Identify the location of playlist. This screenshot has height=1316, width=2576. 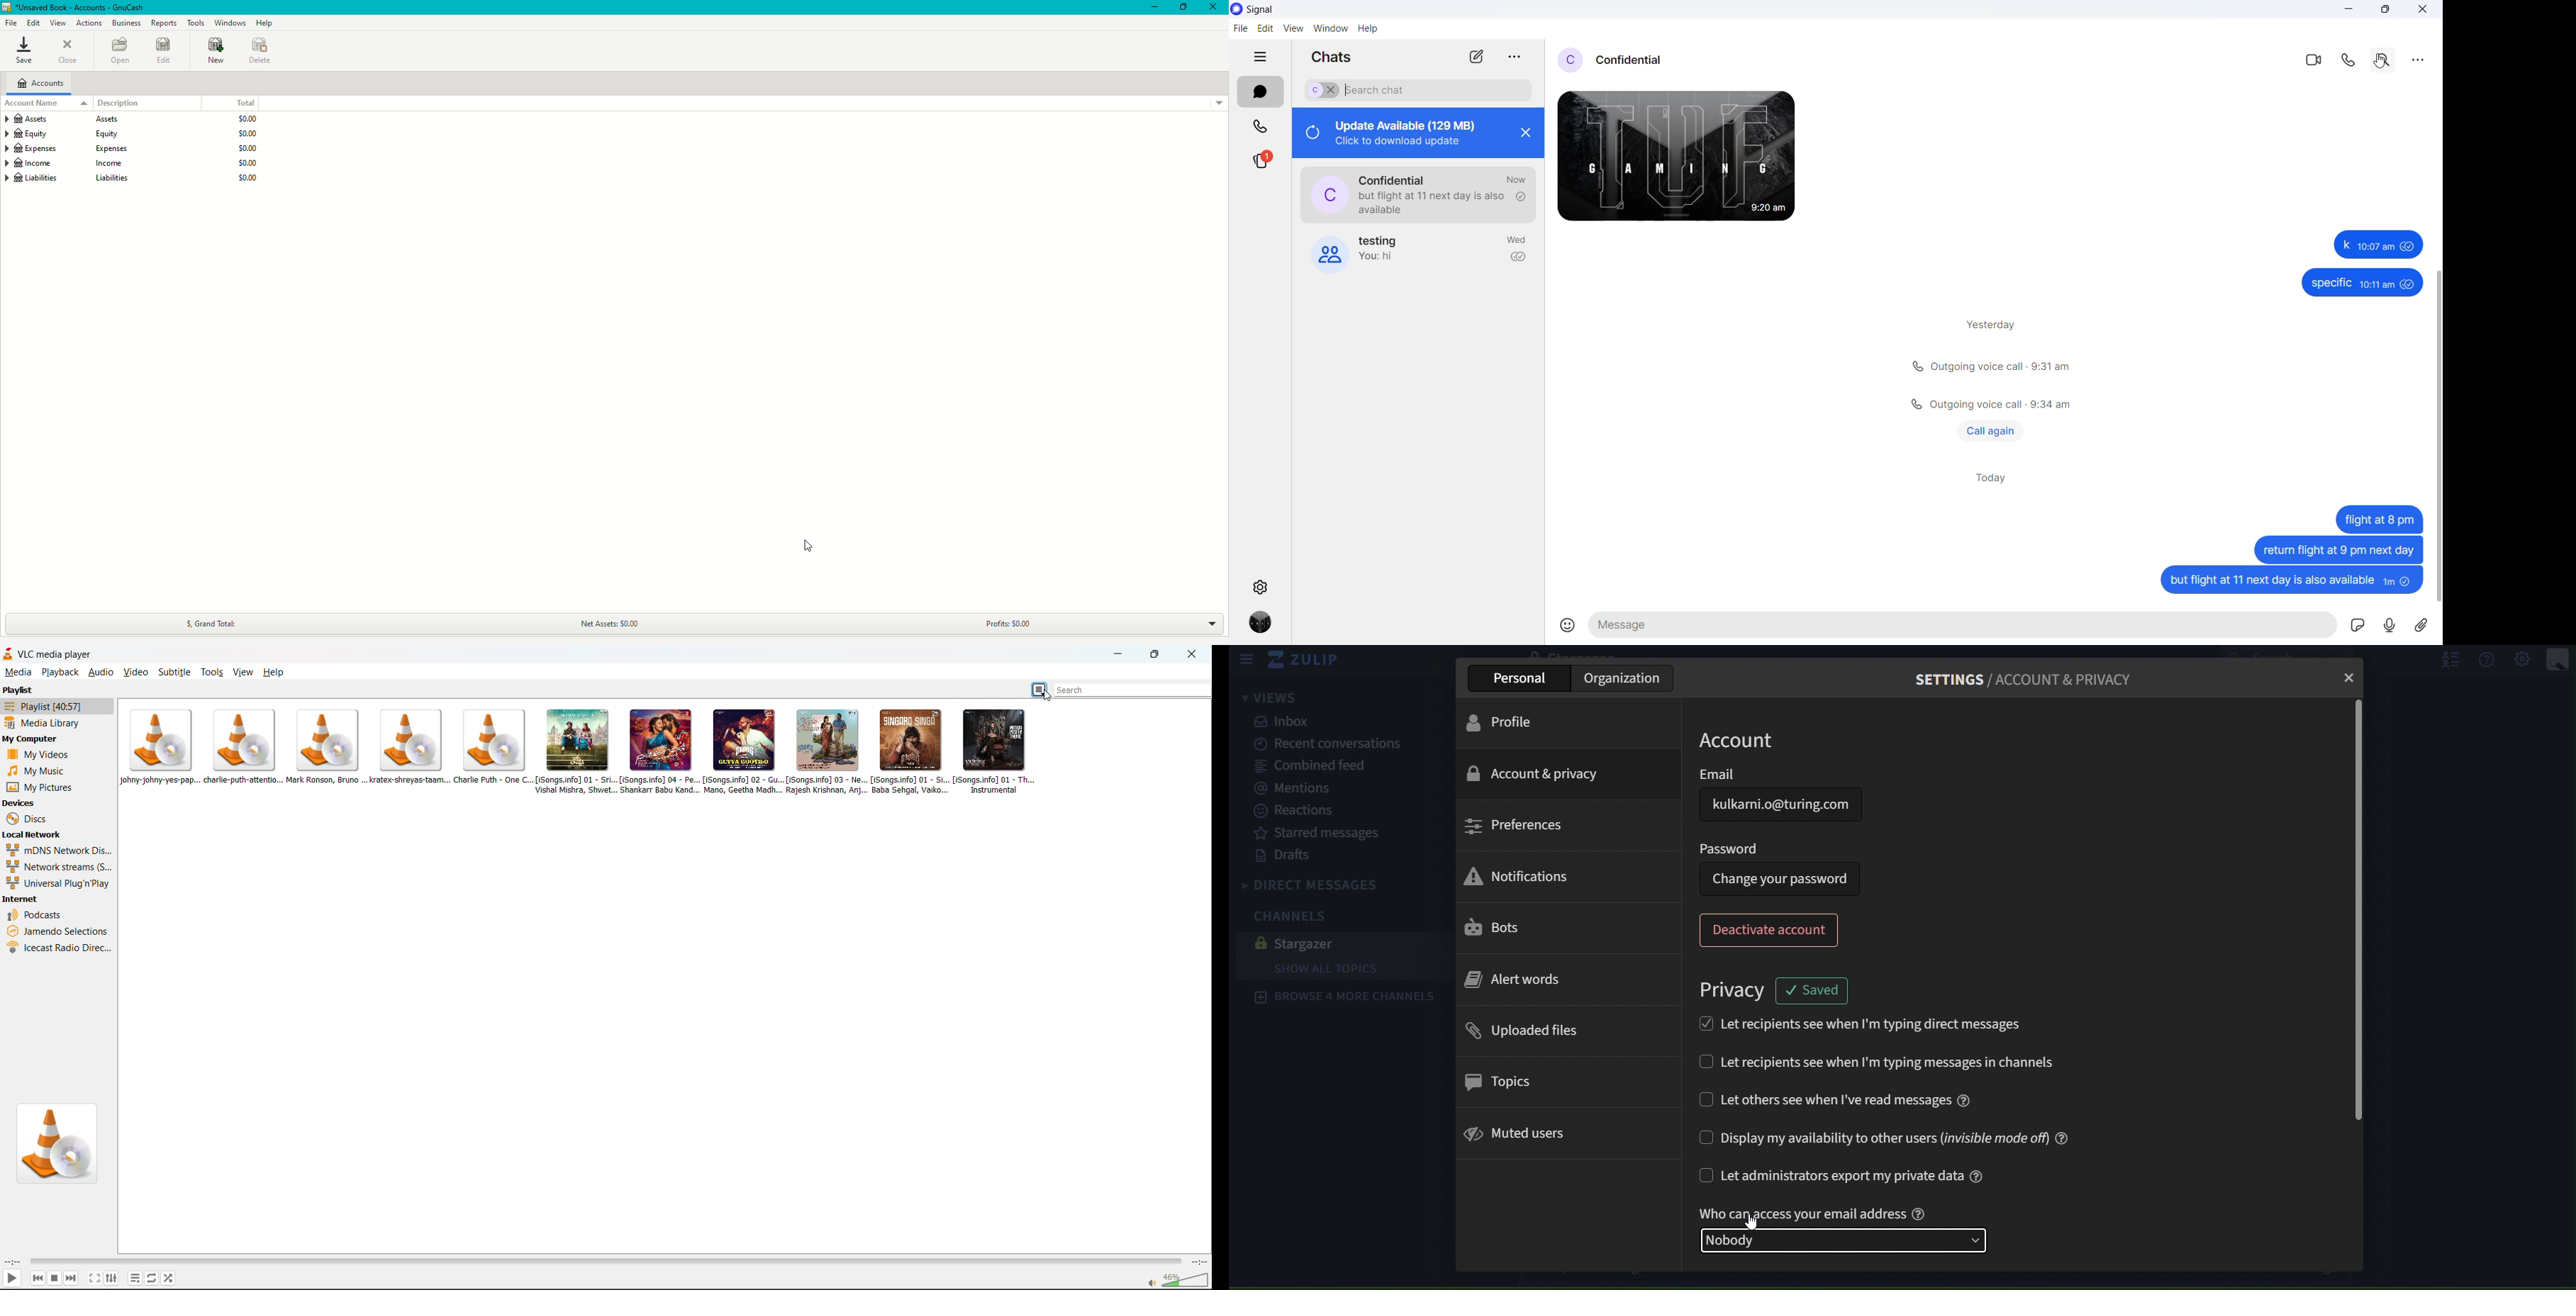
(52, 707).